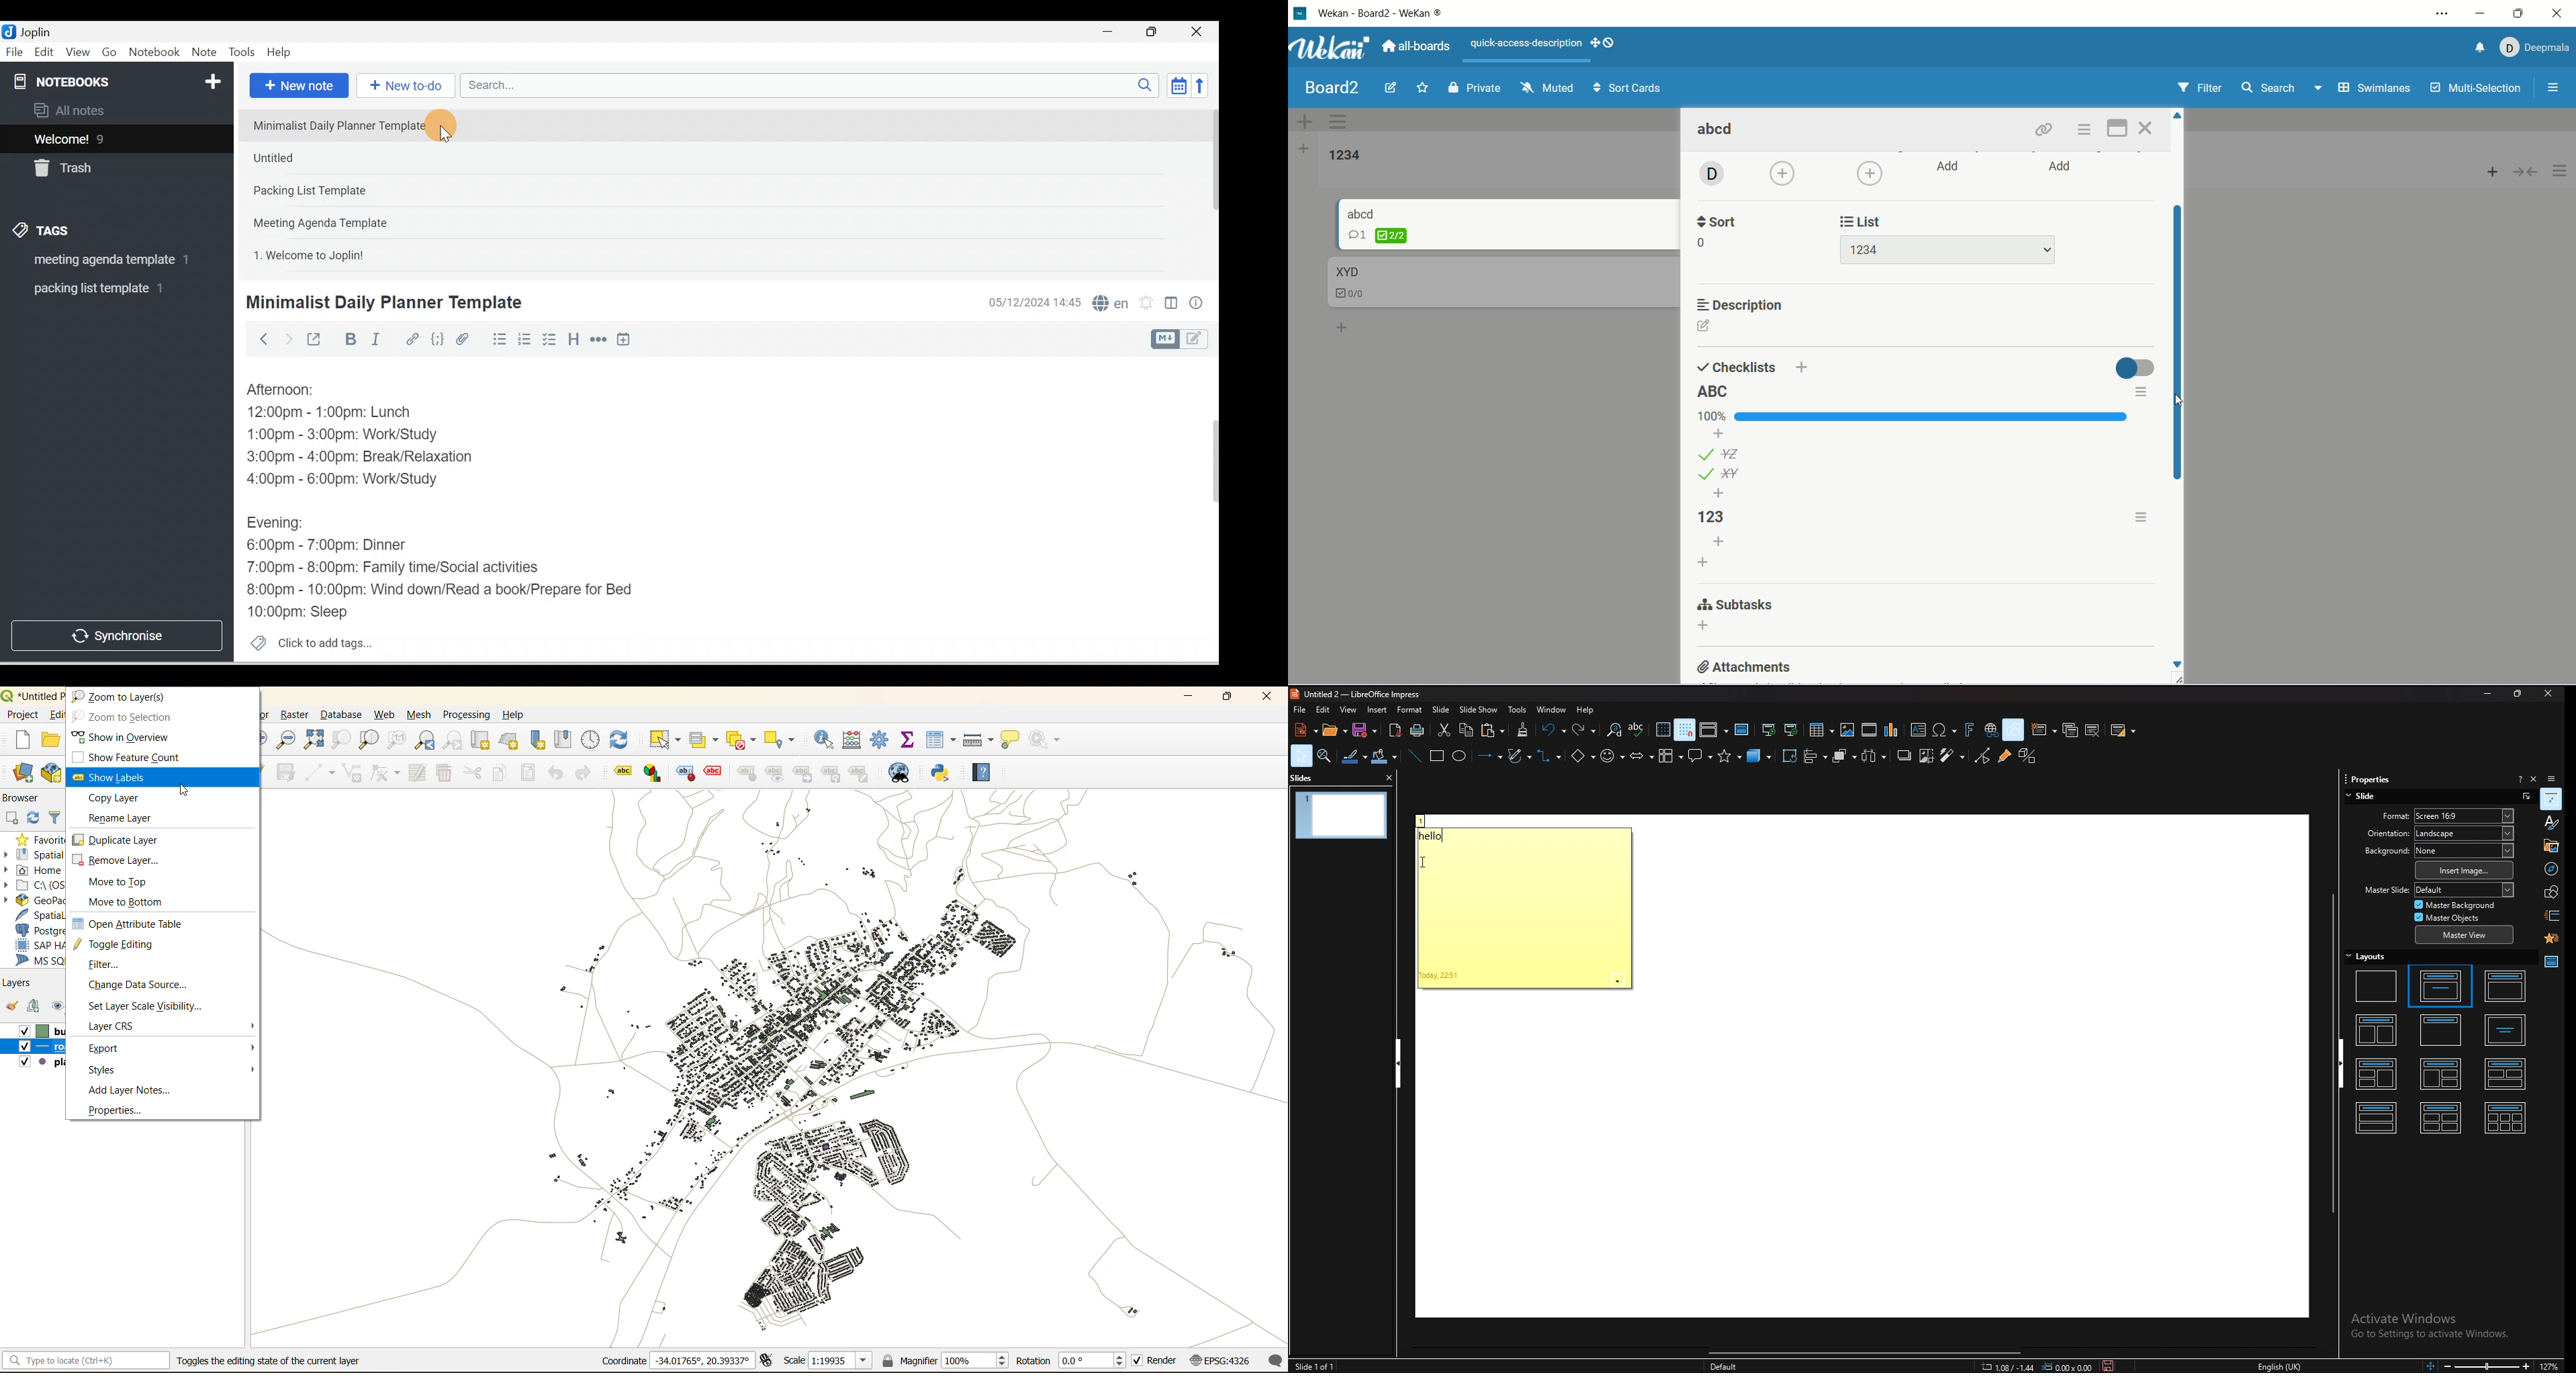 This screenshot has height=1400, width=2576. Describe the element at coordinates (454, 740) in the screenshot. I see `zoom next` at that location.